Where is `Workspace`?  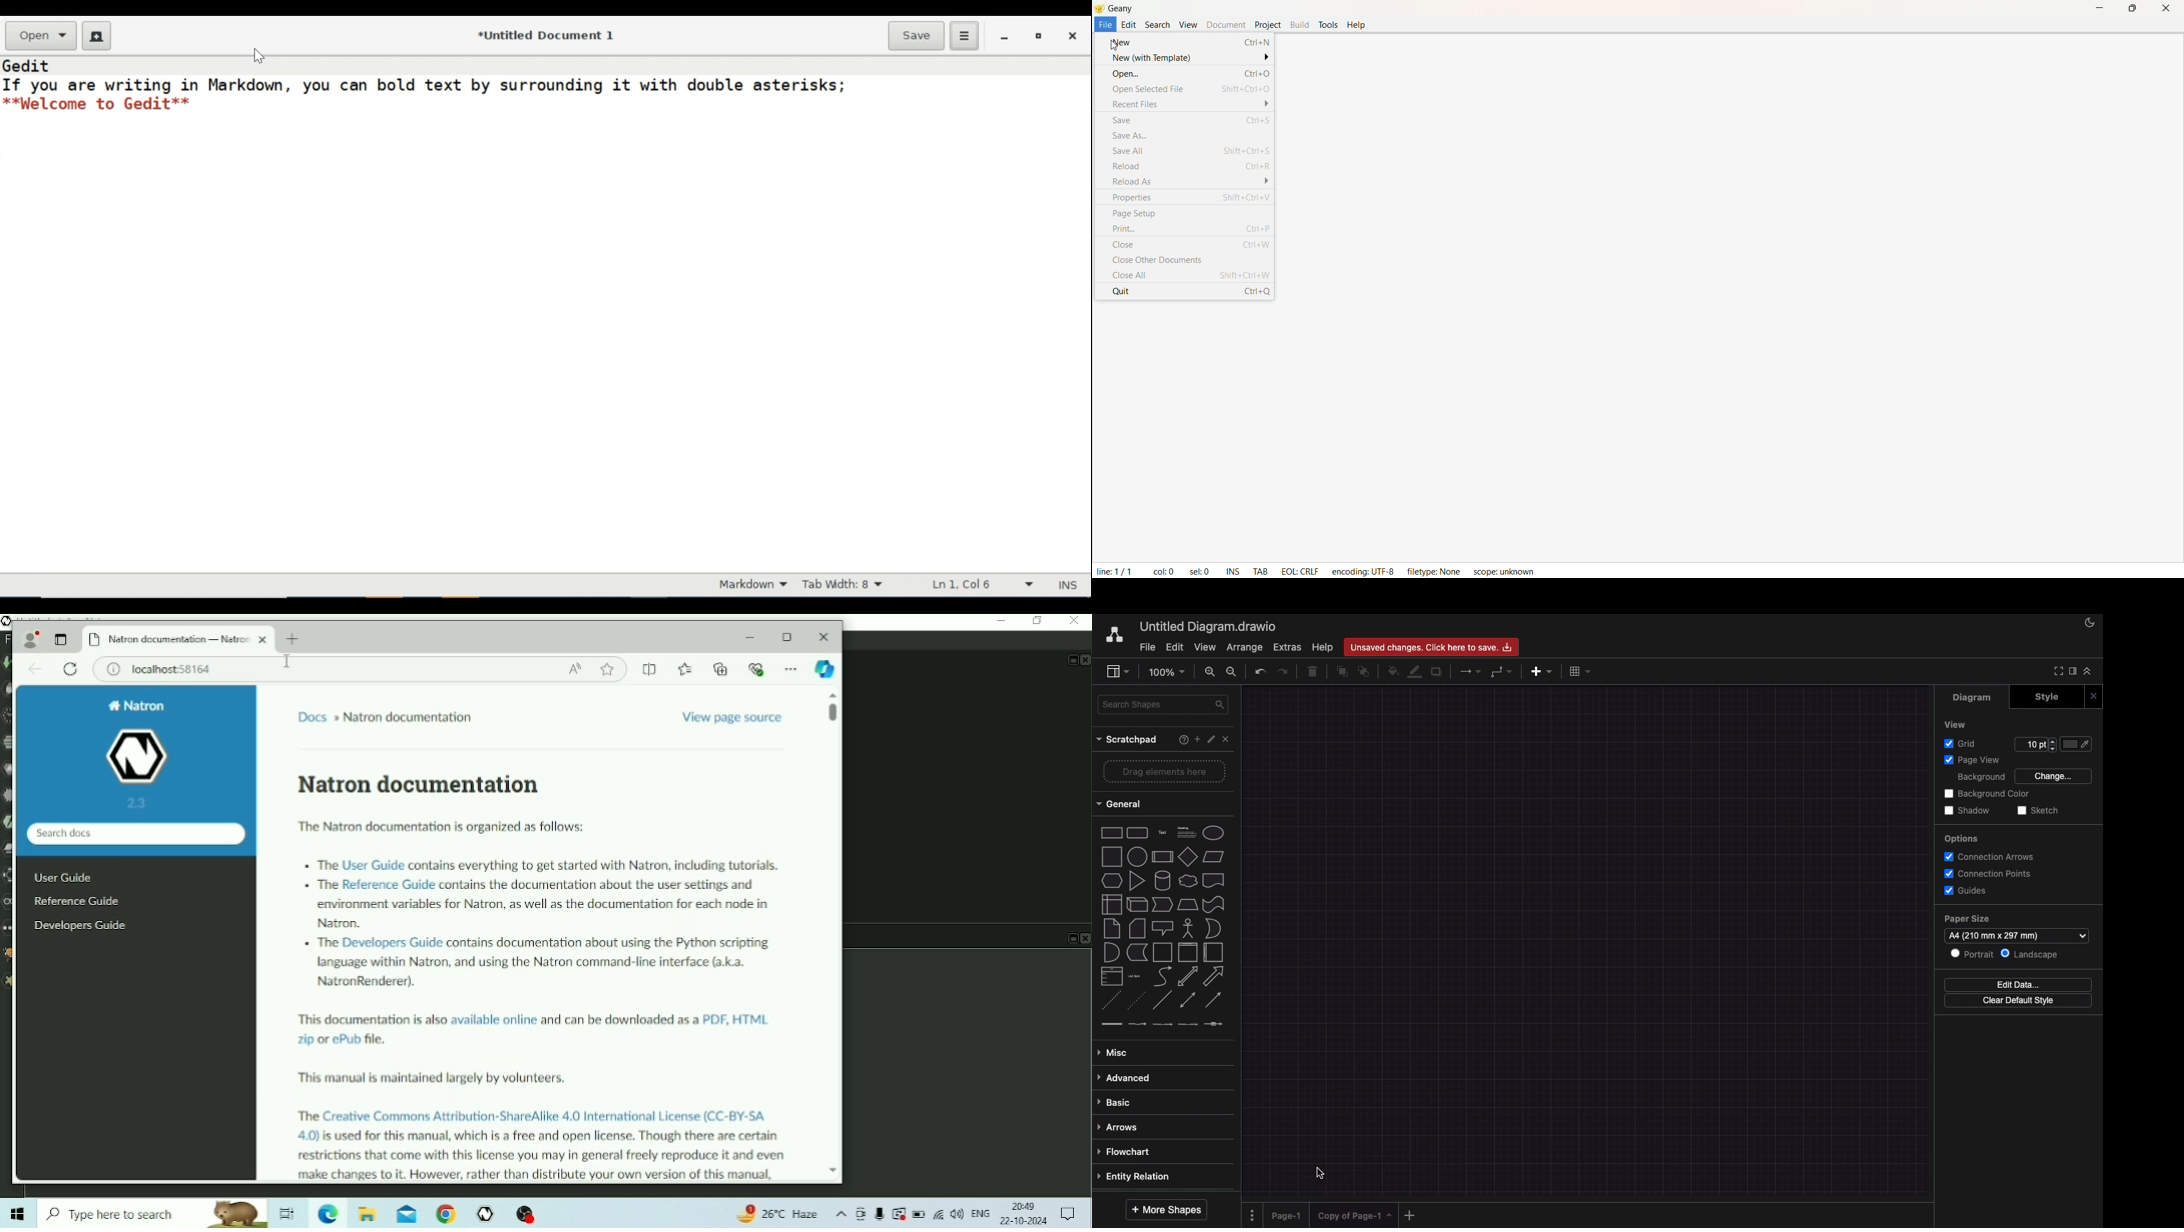 Workspace is located at coordinates (608, 670).